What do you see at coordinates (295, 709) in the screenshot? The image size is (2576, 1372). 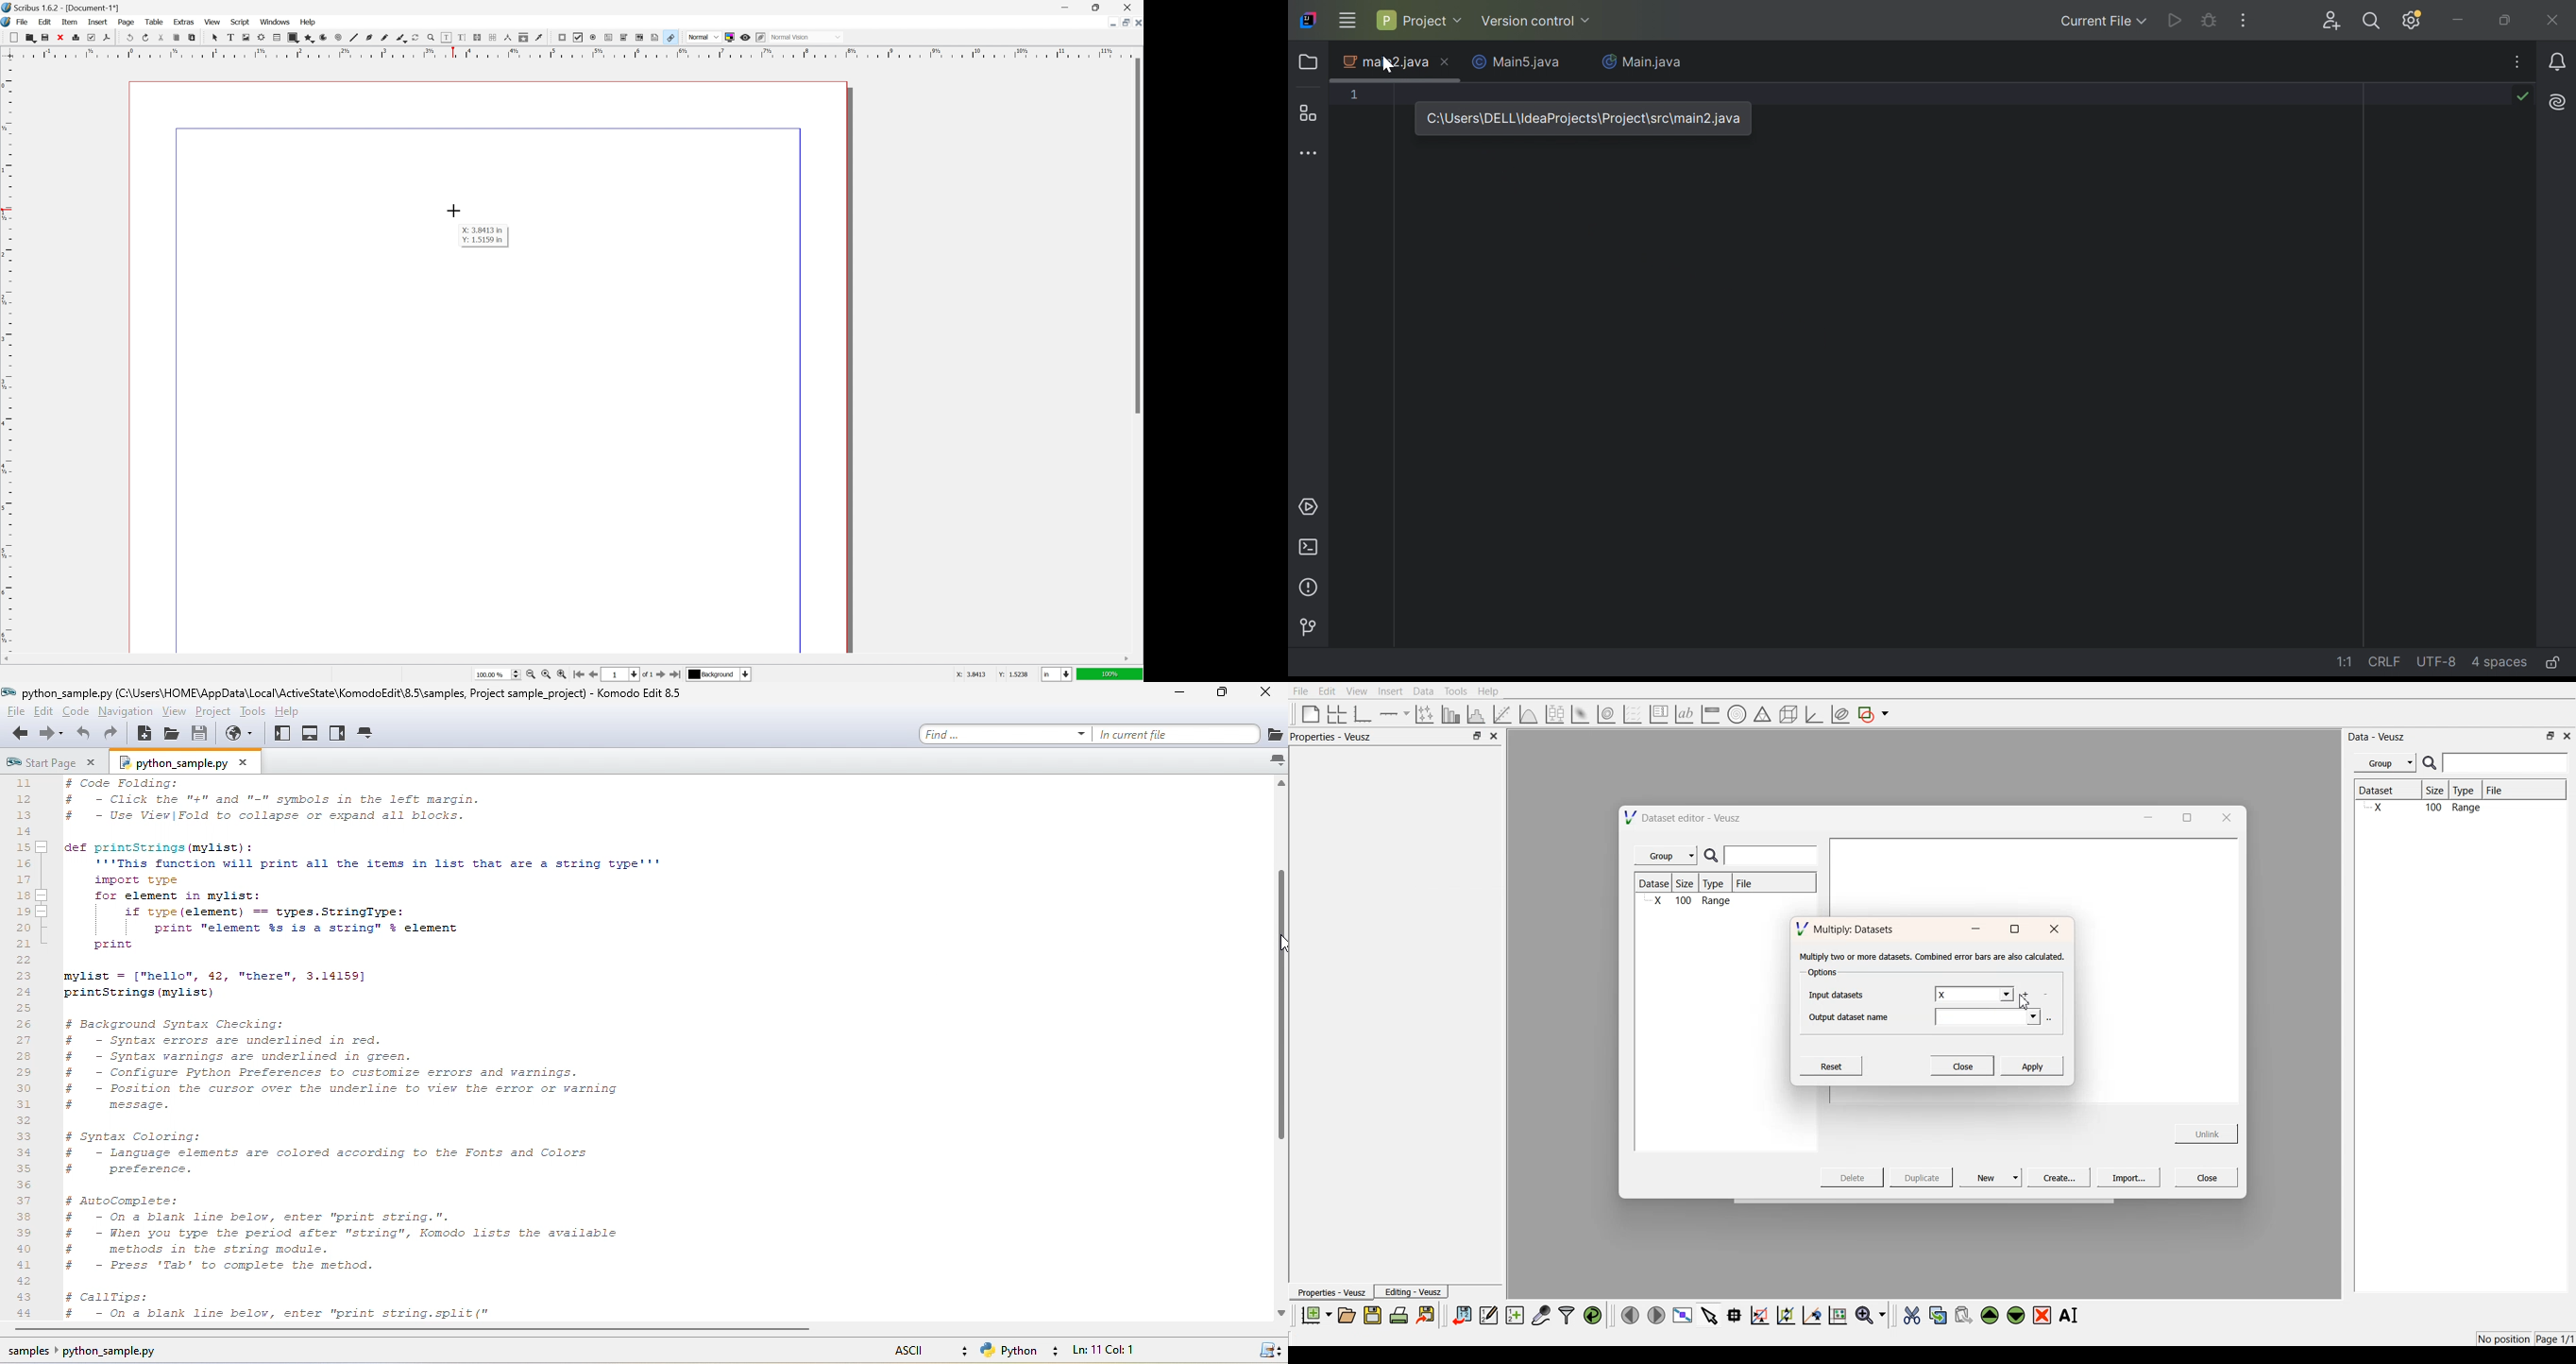 I see `help` at bounding box center [295, 709].